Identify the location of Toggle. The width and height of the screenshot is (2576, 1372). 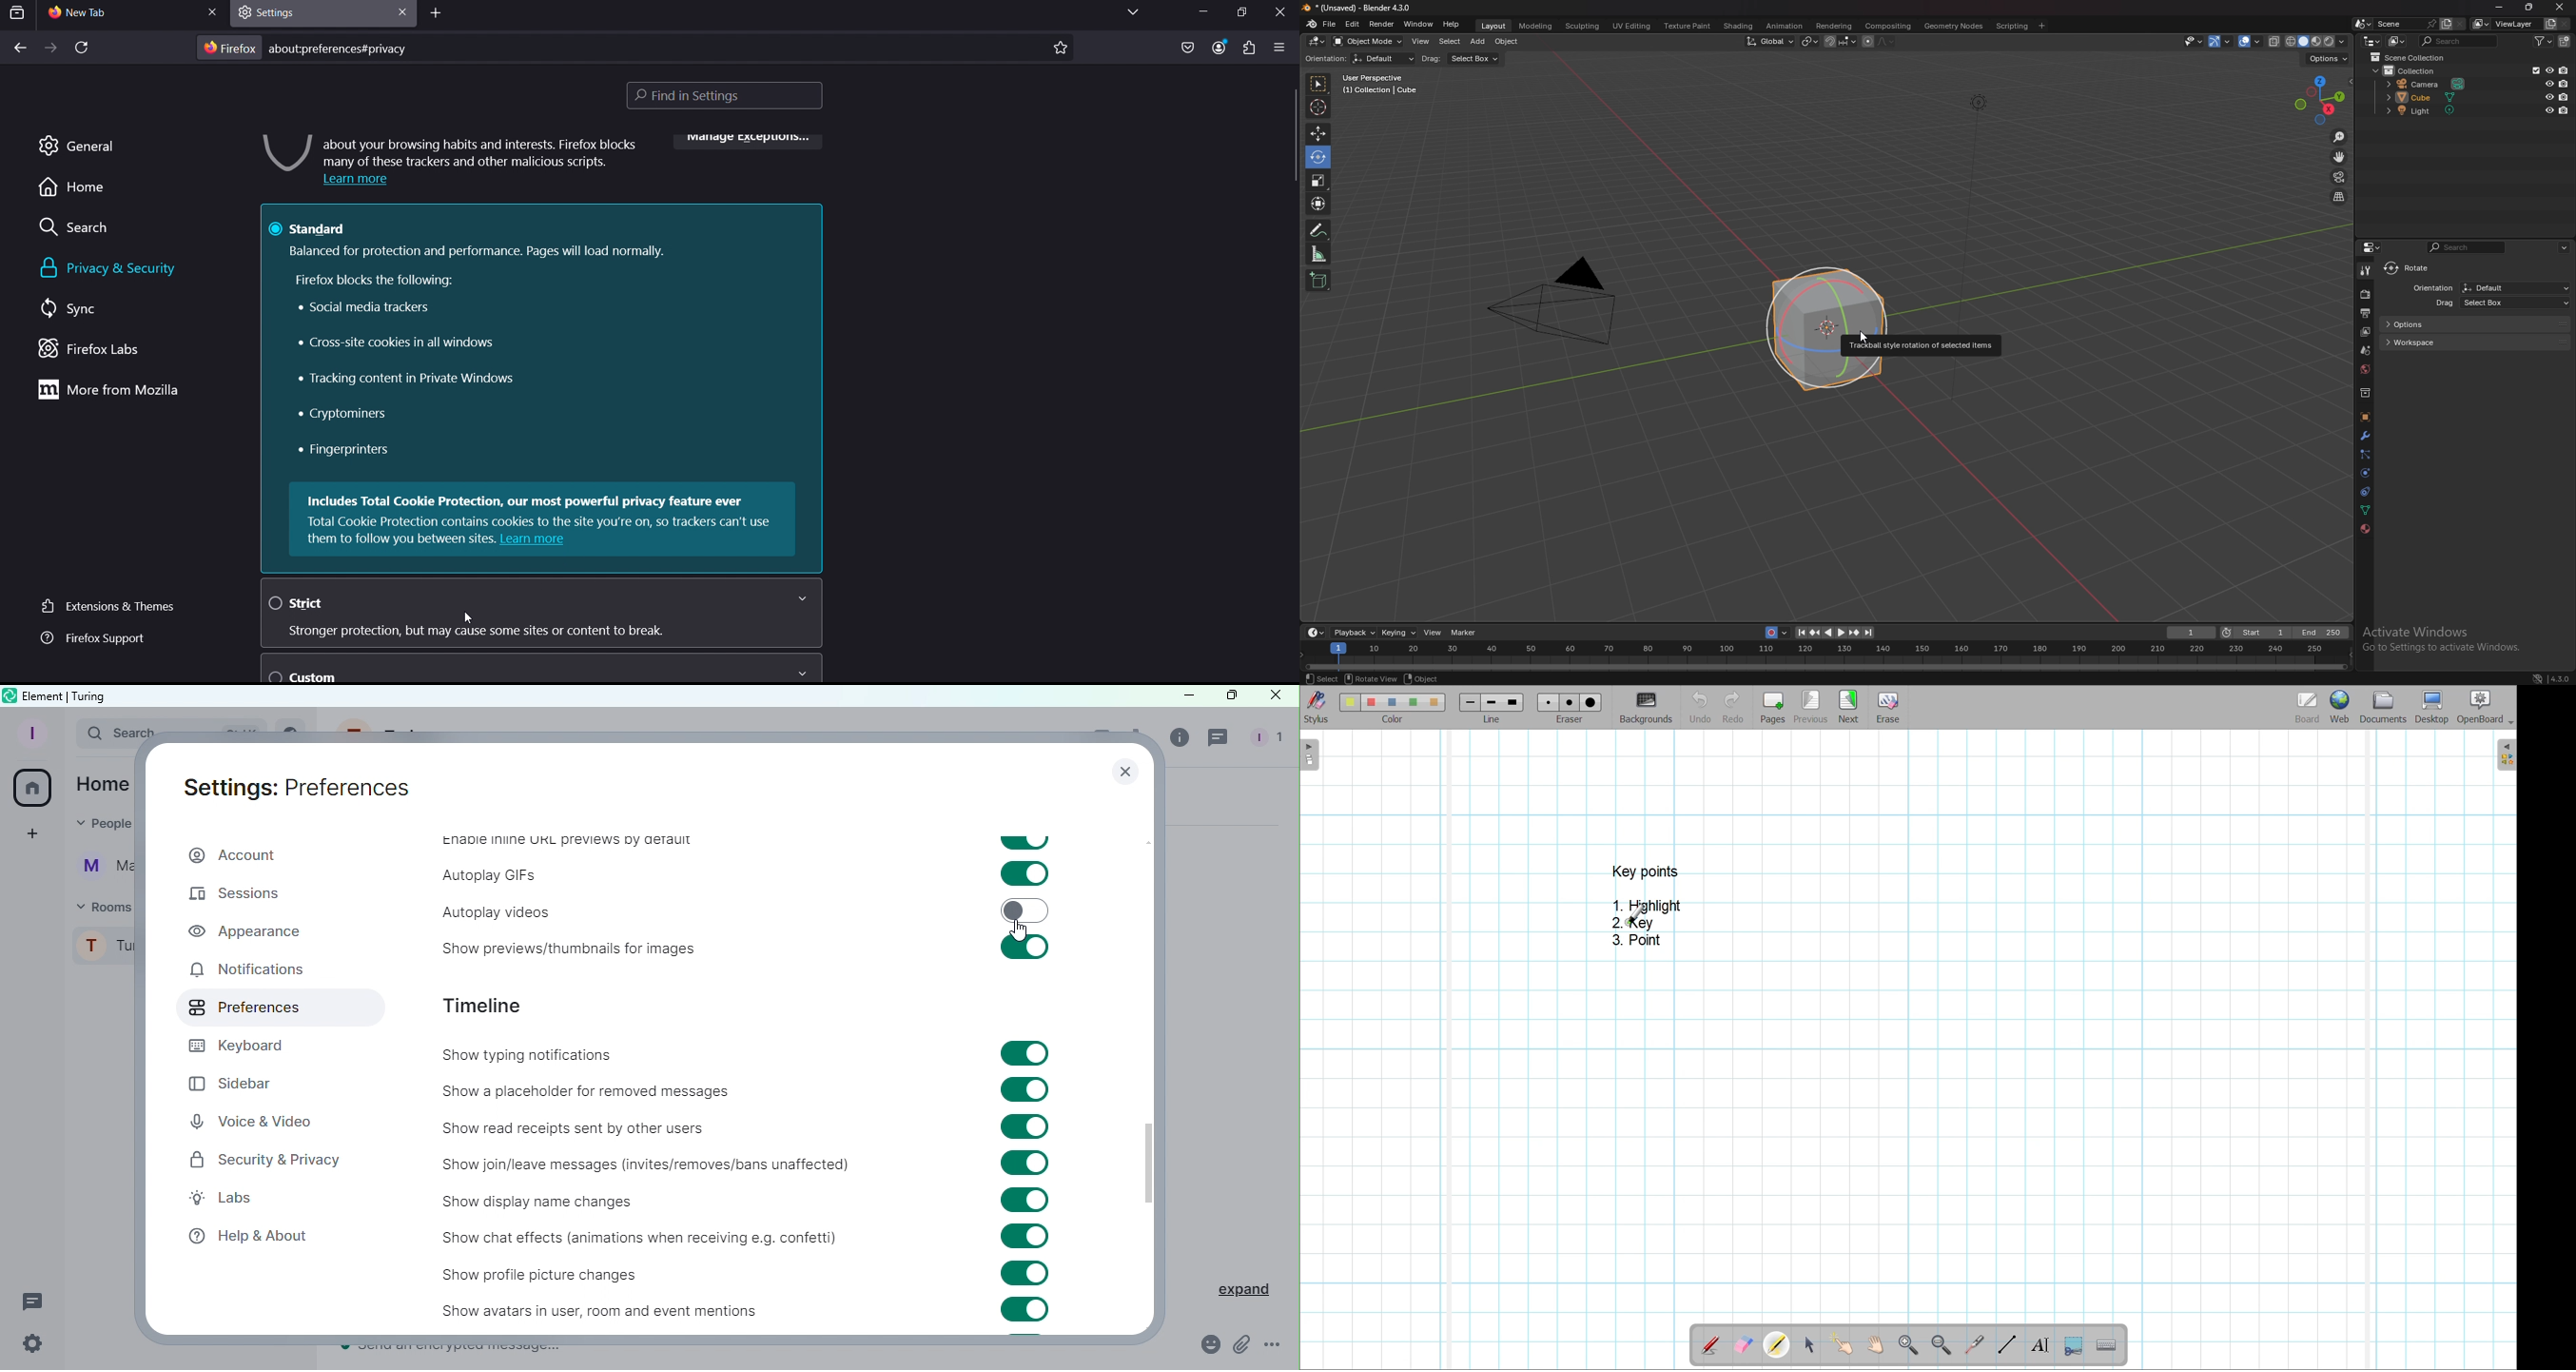
(1024, 1200).